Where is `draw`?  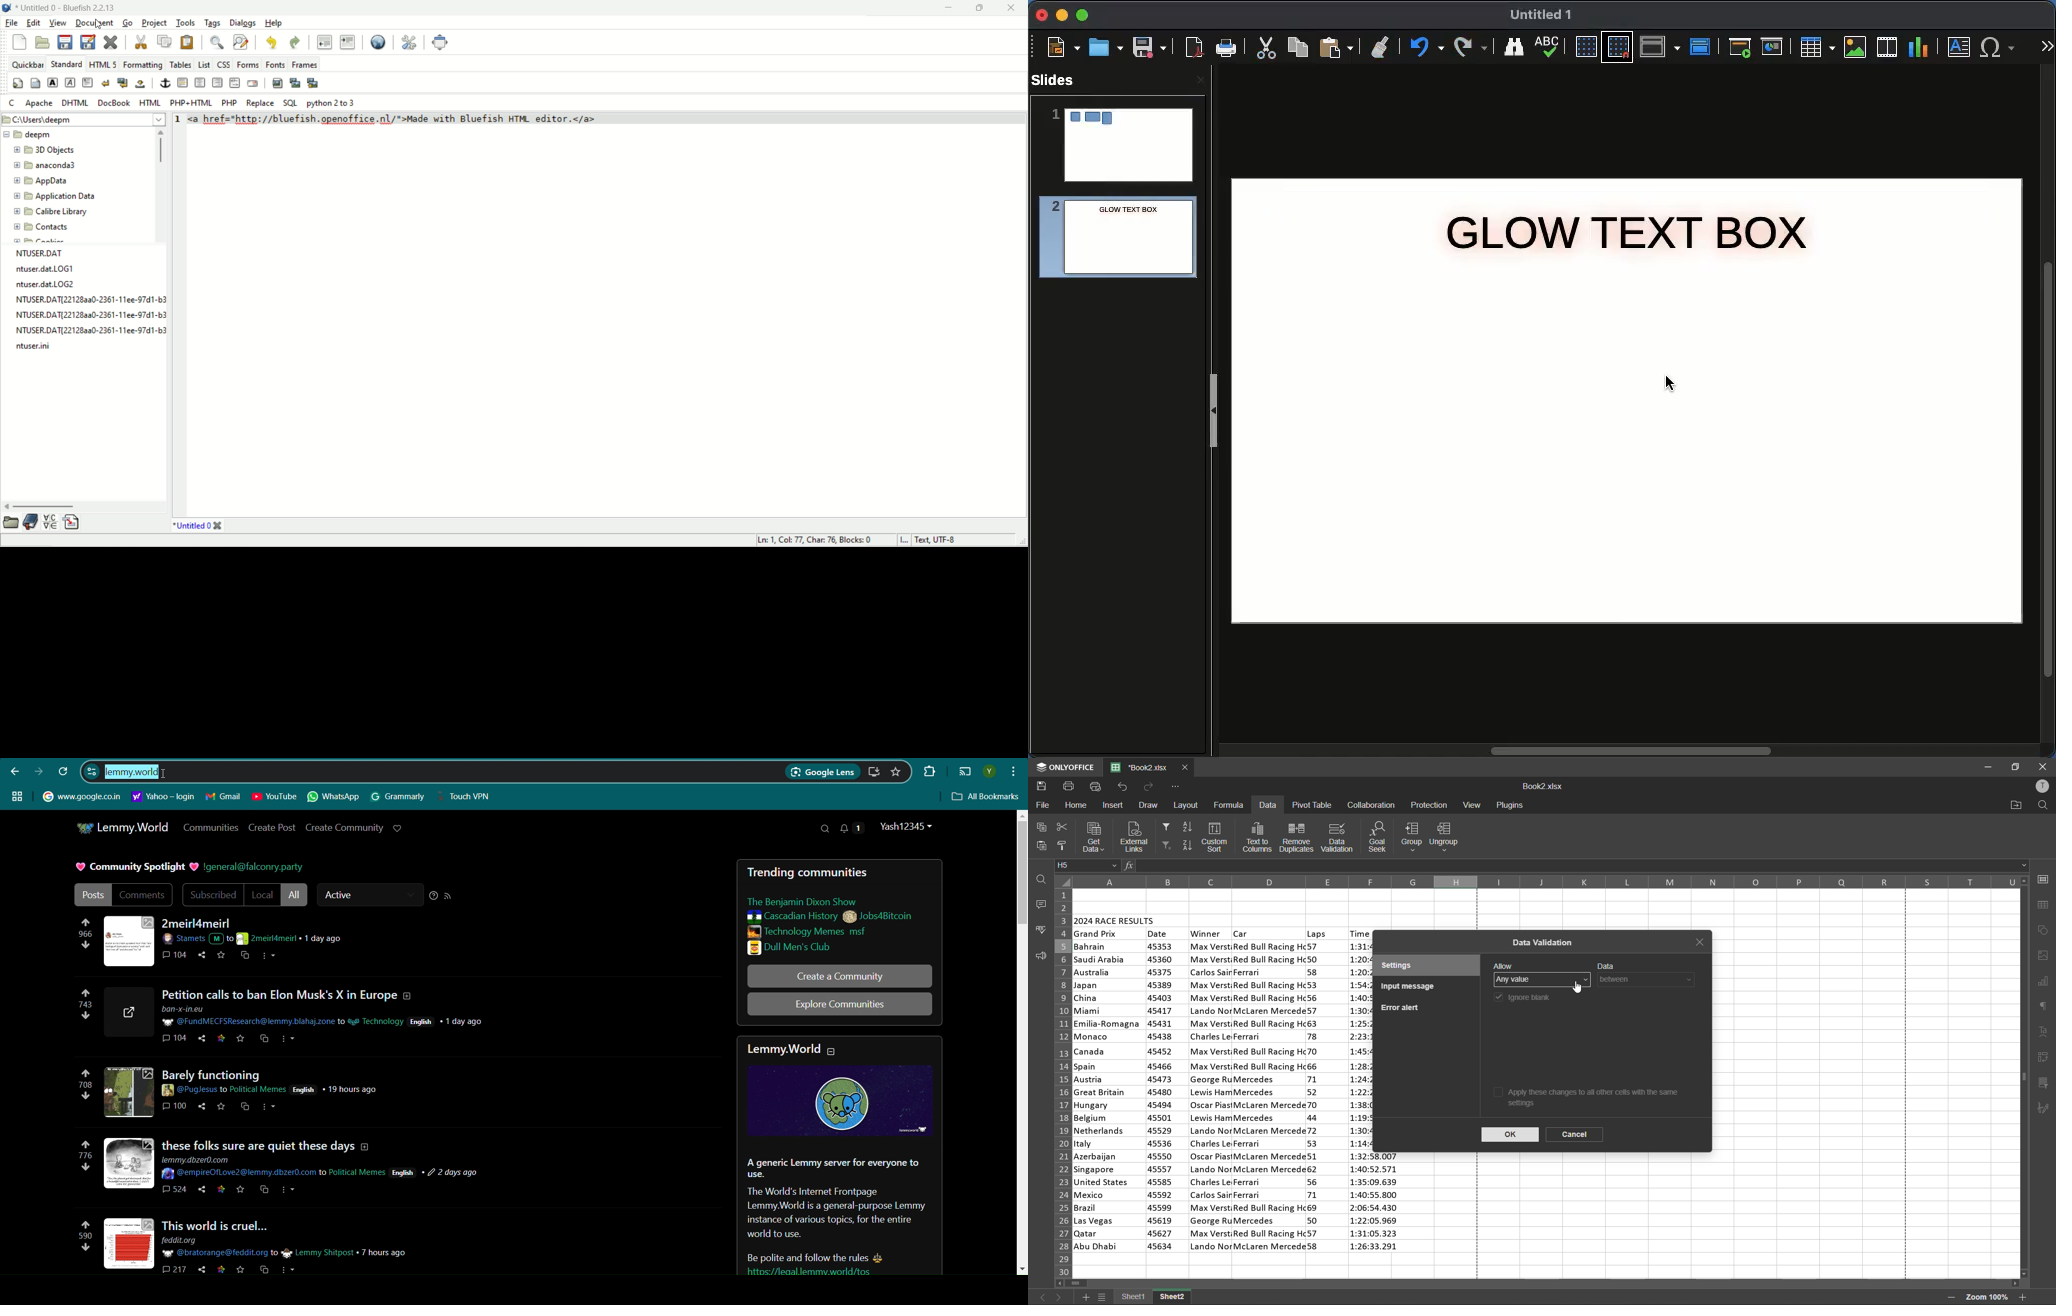 draw is located at coordinates (1149, 804).